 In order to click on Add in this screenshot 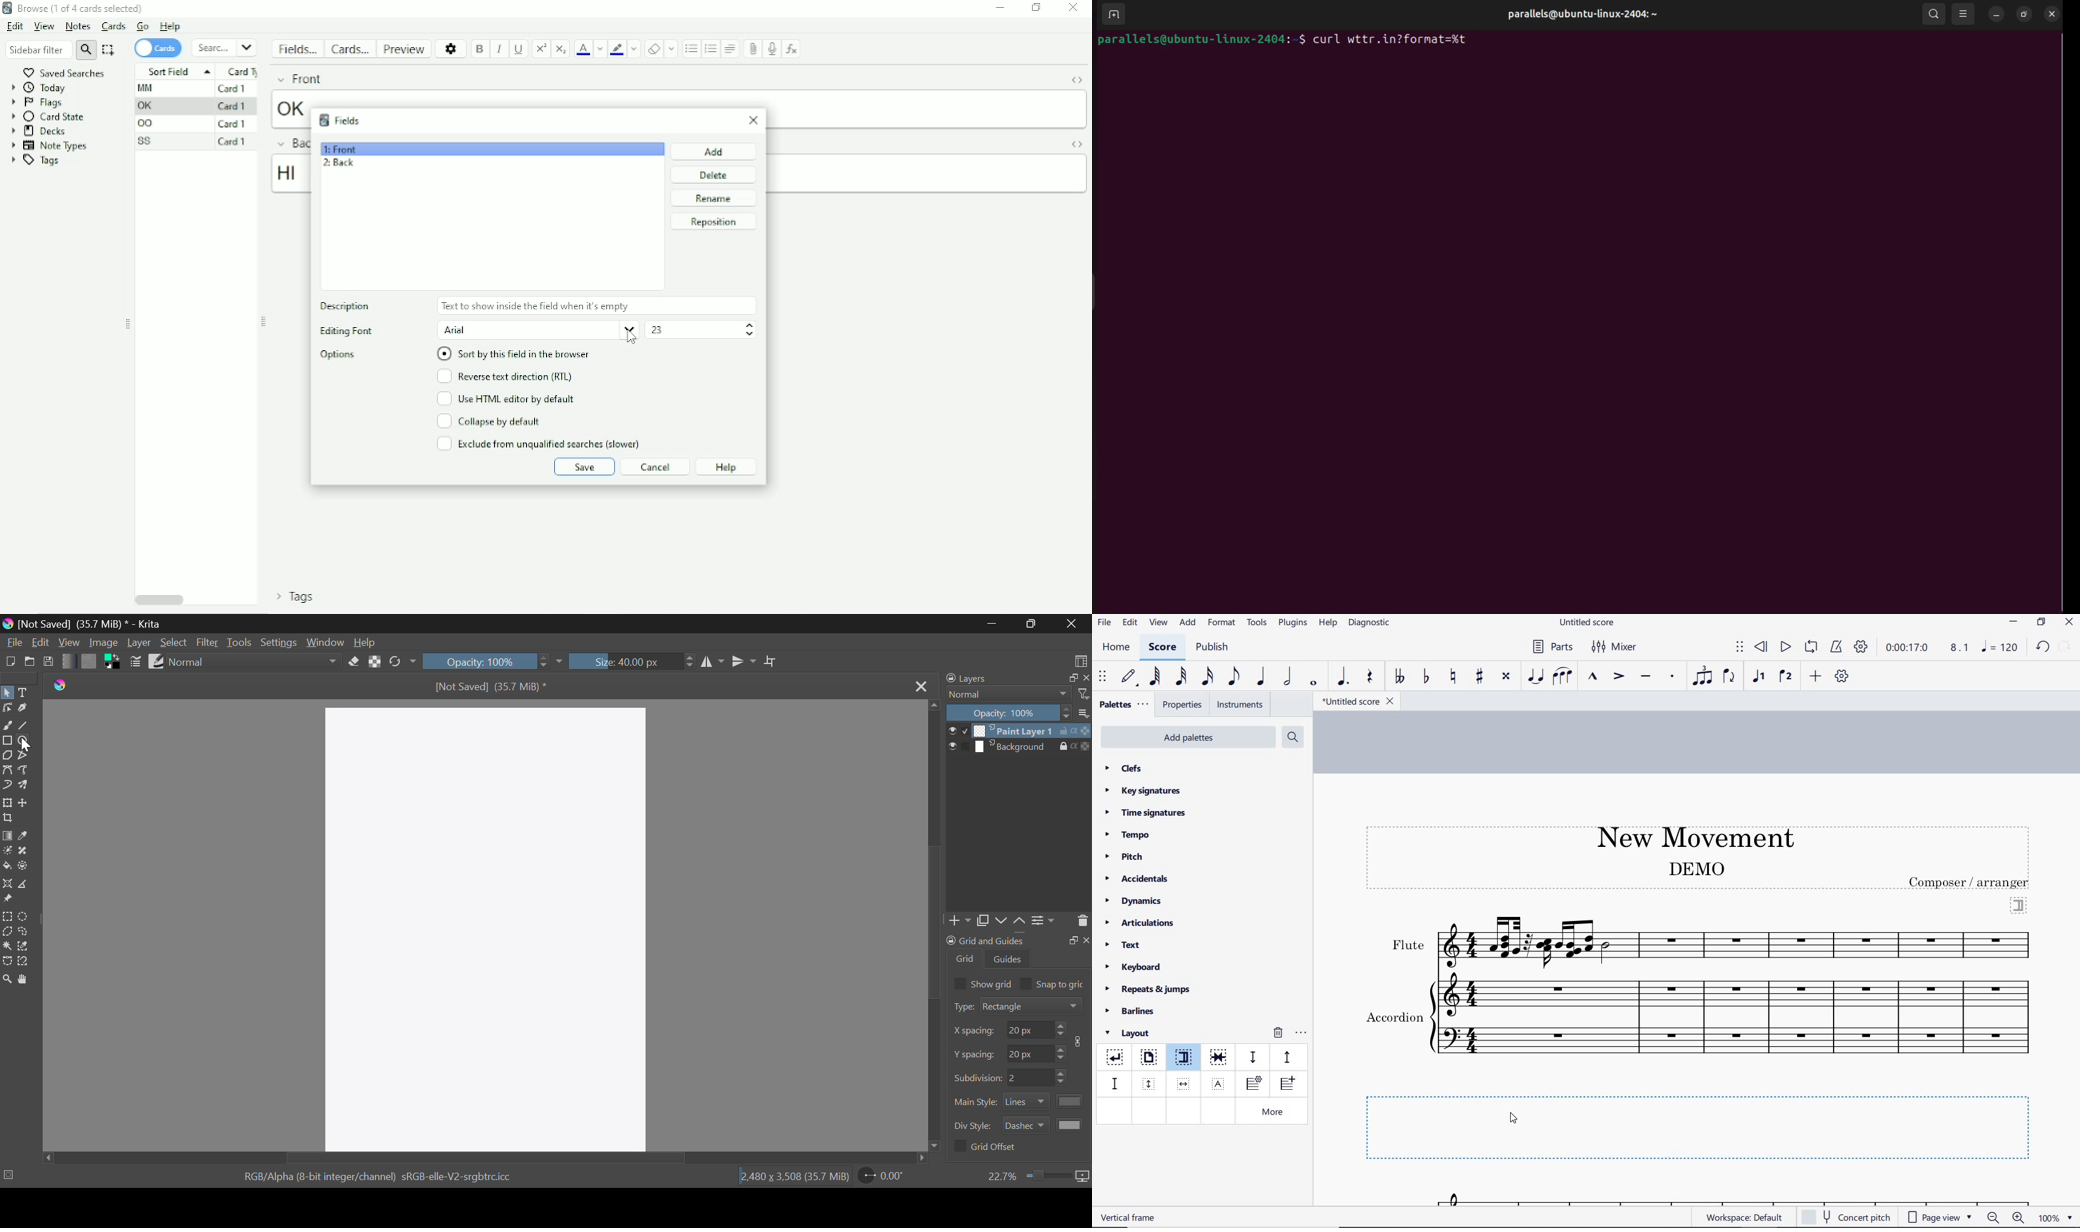, I will do `click(713, 151)`.